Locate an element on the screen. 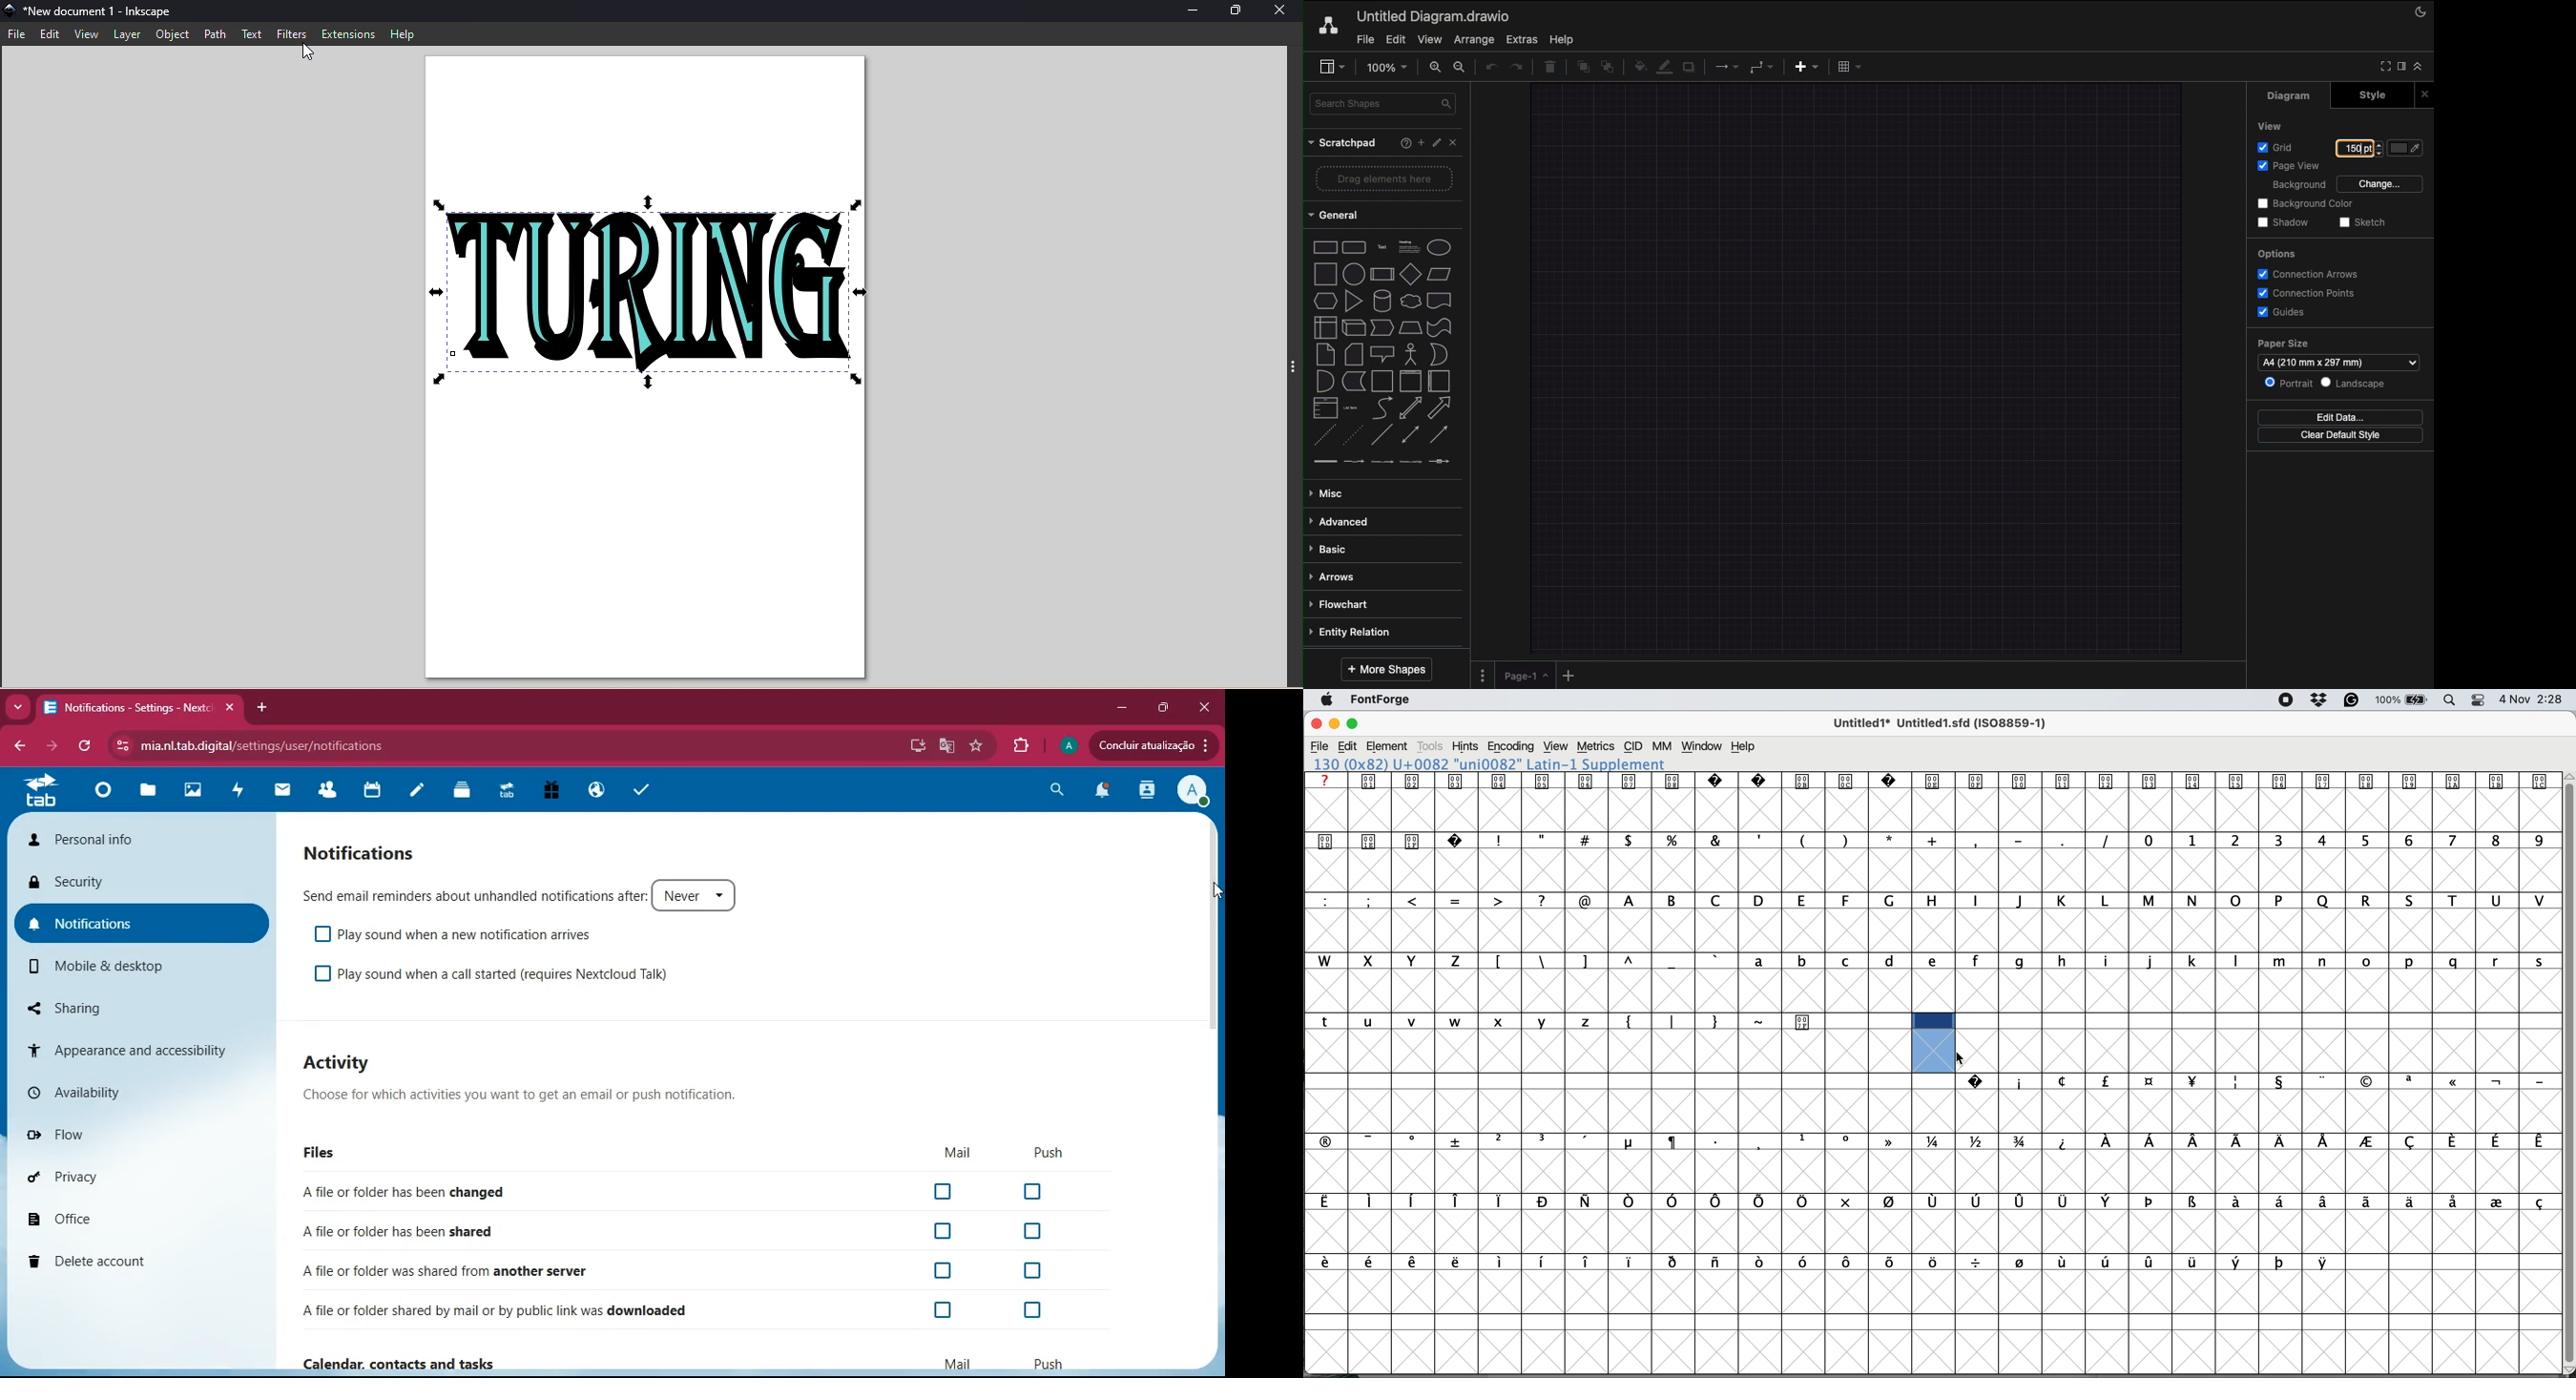 The image size is (2576, 1400). layers is located at coordinates (466, 790).